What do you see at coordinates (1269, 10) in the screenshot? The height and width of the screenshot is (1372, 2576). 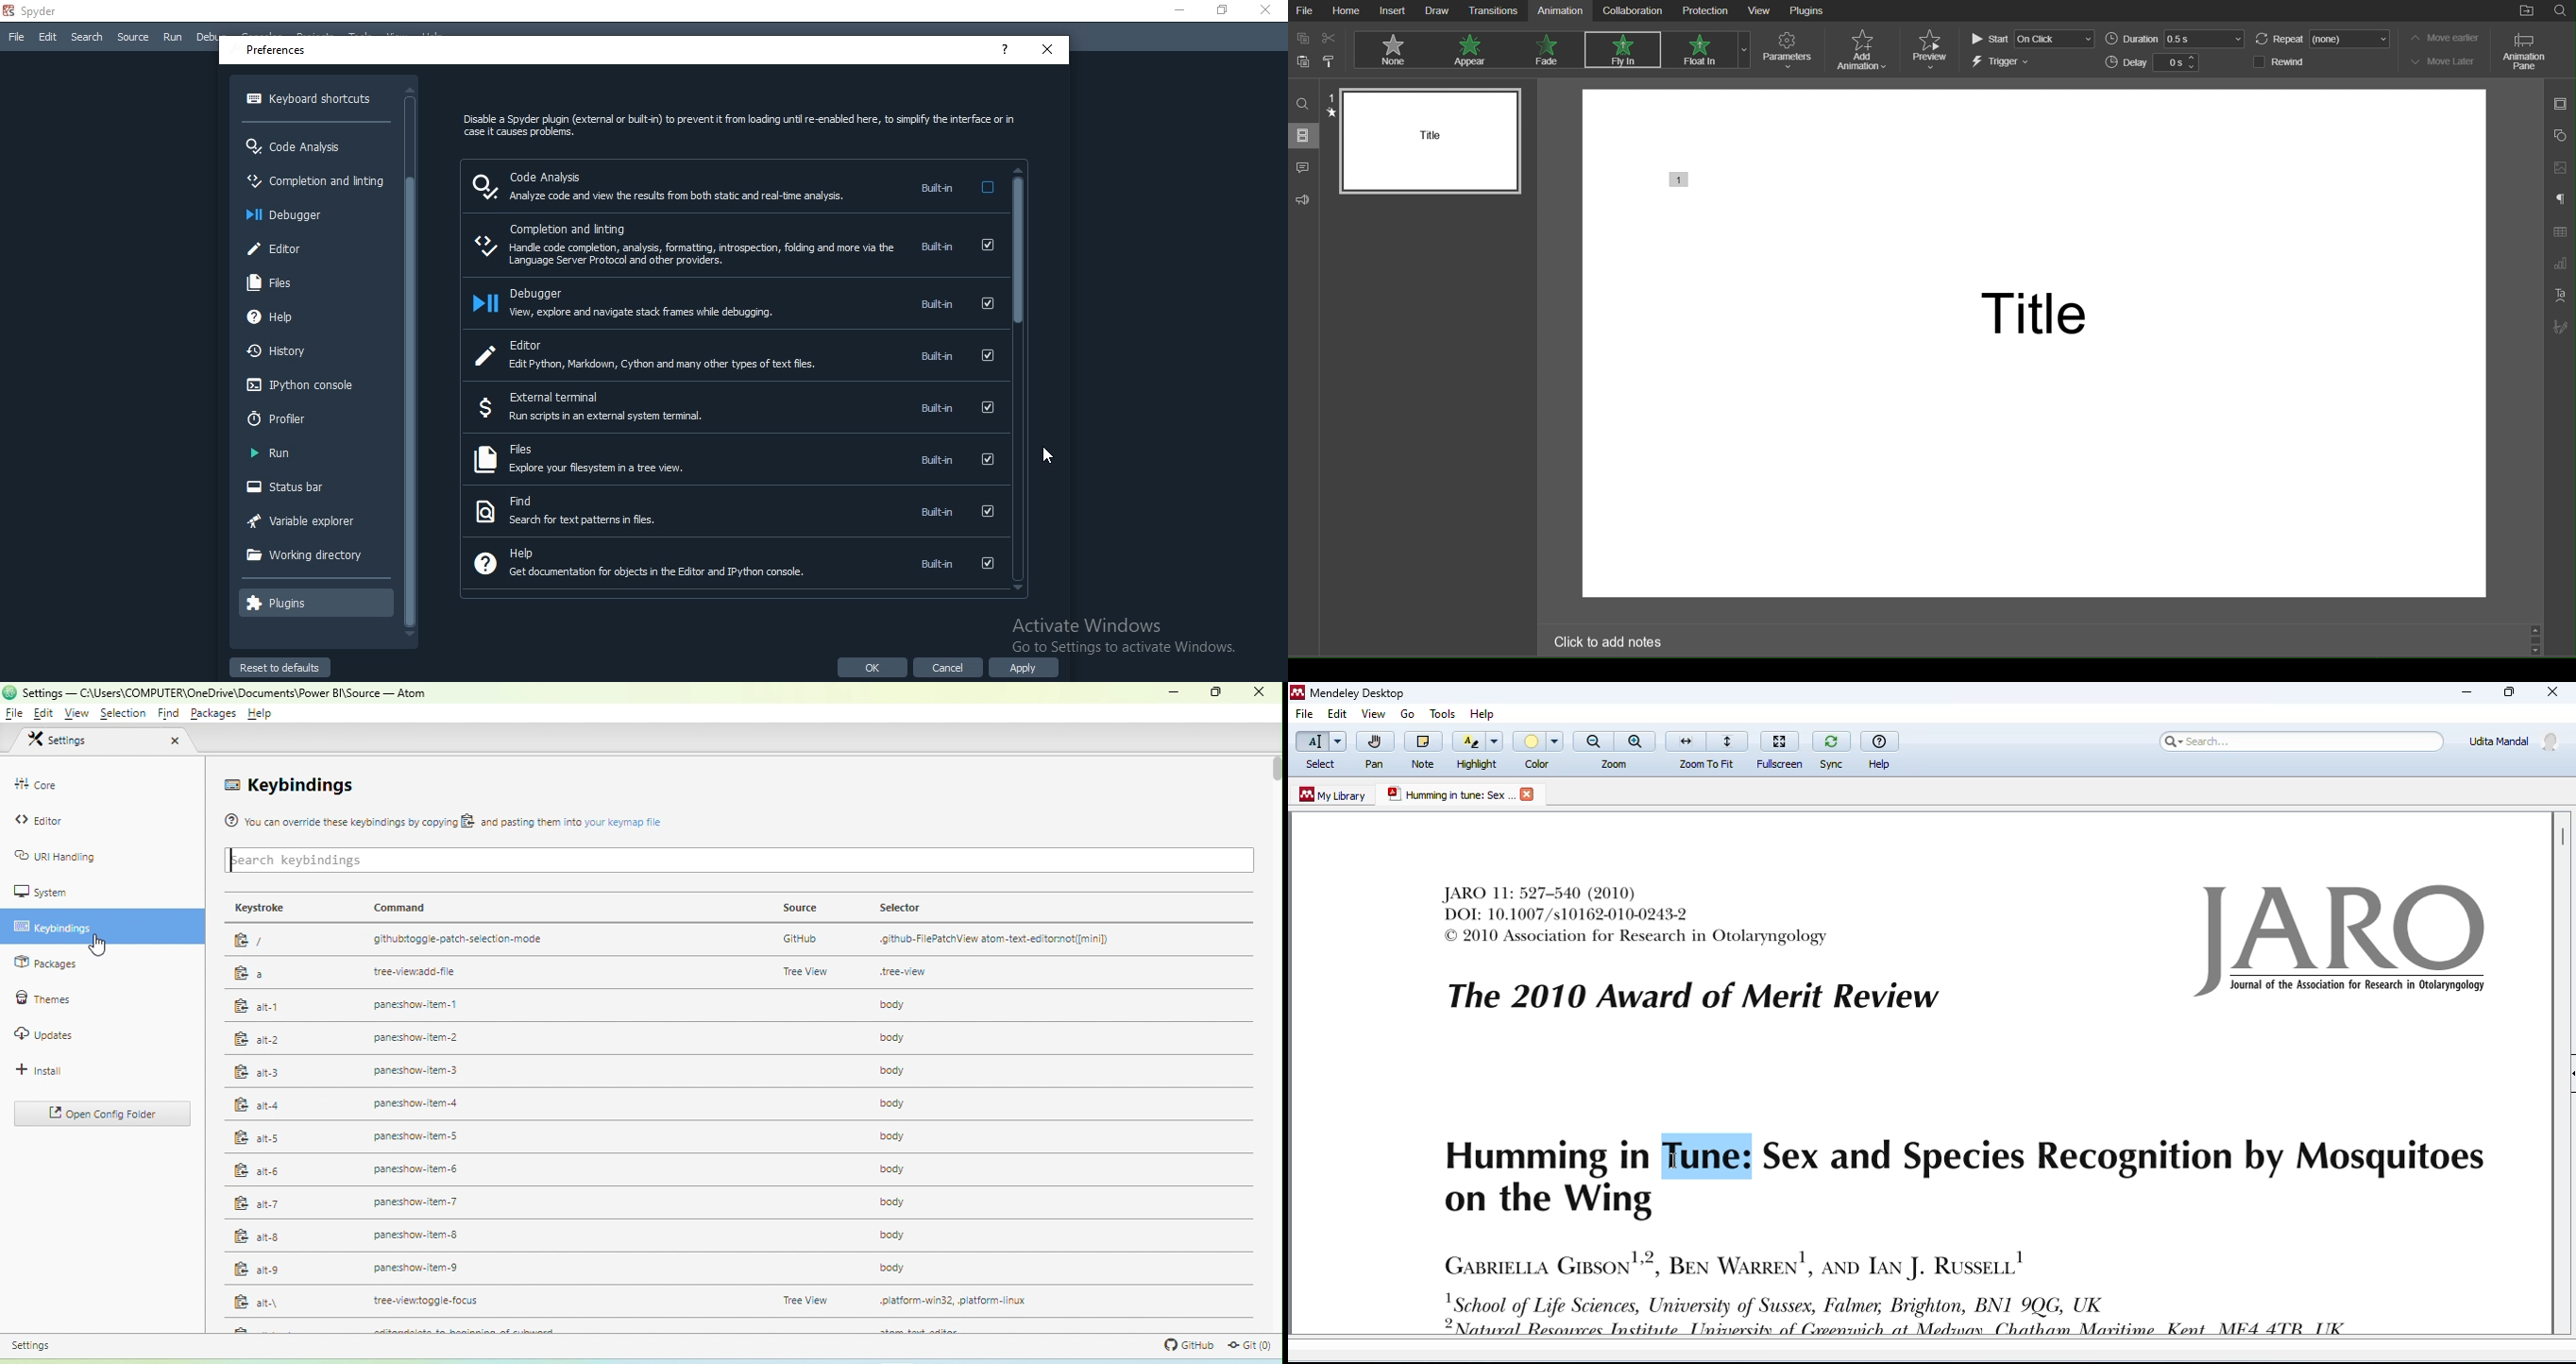 I see `Close` at bounding box center [1269, 10].